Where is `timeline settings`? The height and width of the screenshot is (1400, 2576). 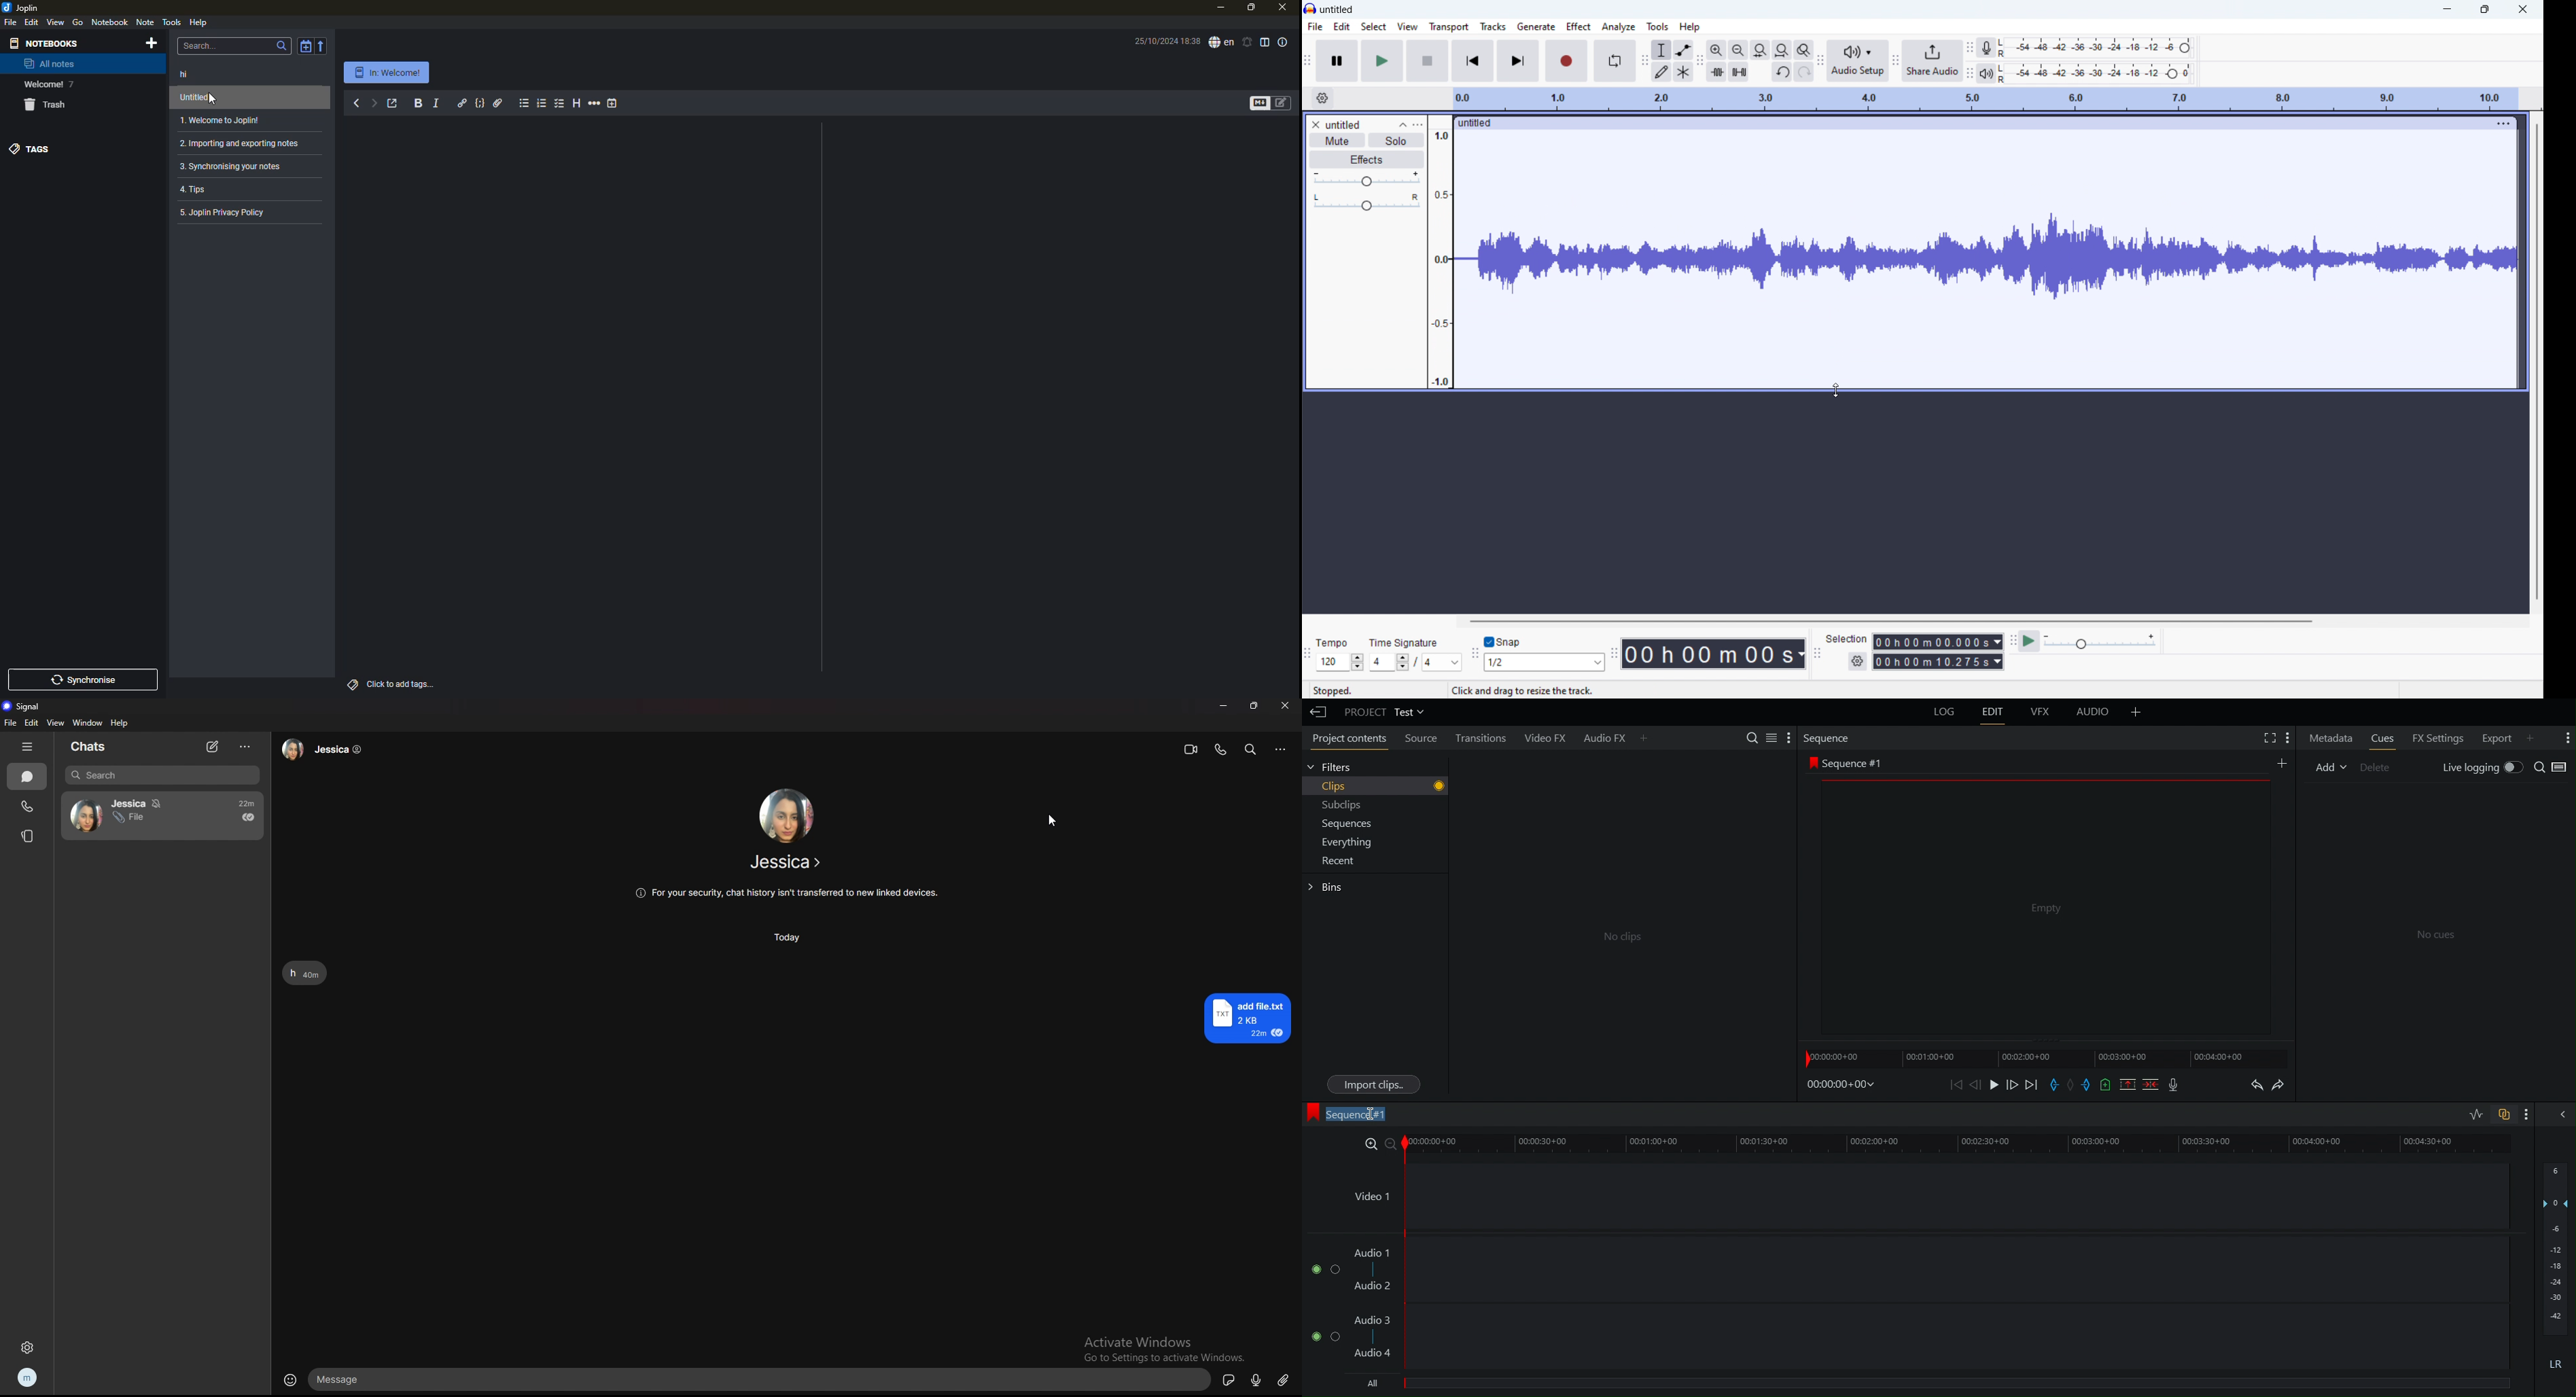
timeline settings is located at coordinates (1322, 98).